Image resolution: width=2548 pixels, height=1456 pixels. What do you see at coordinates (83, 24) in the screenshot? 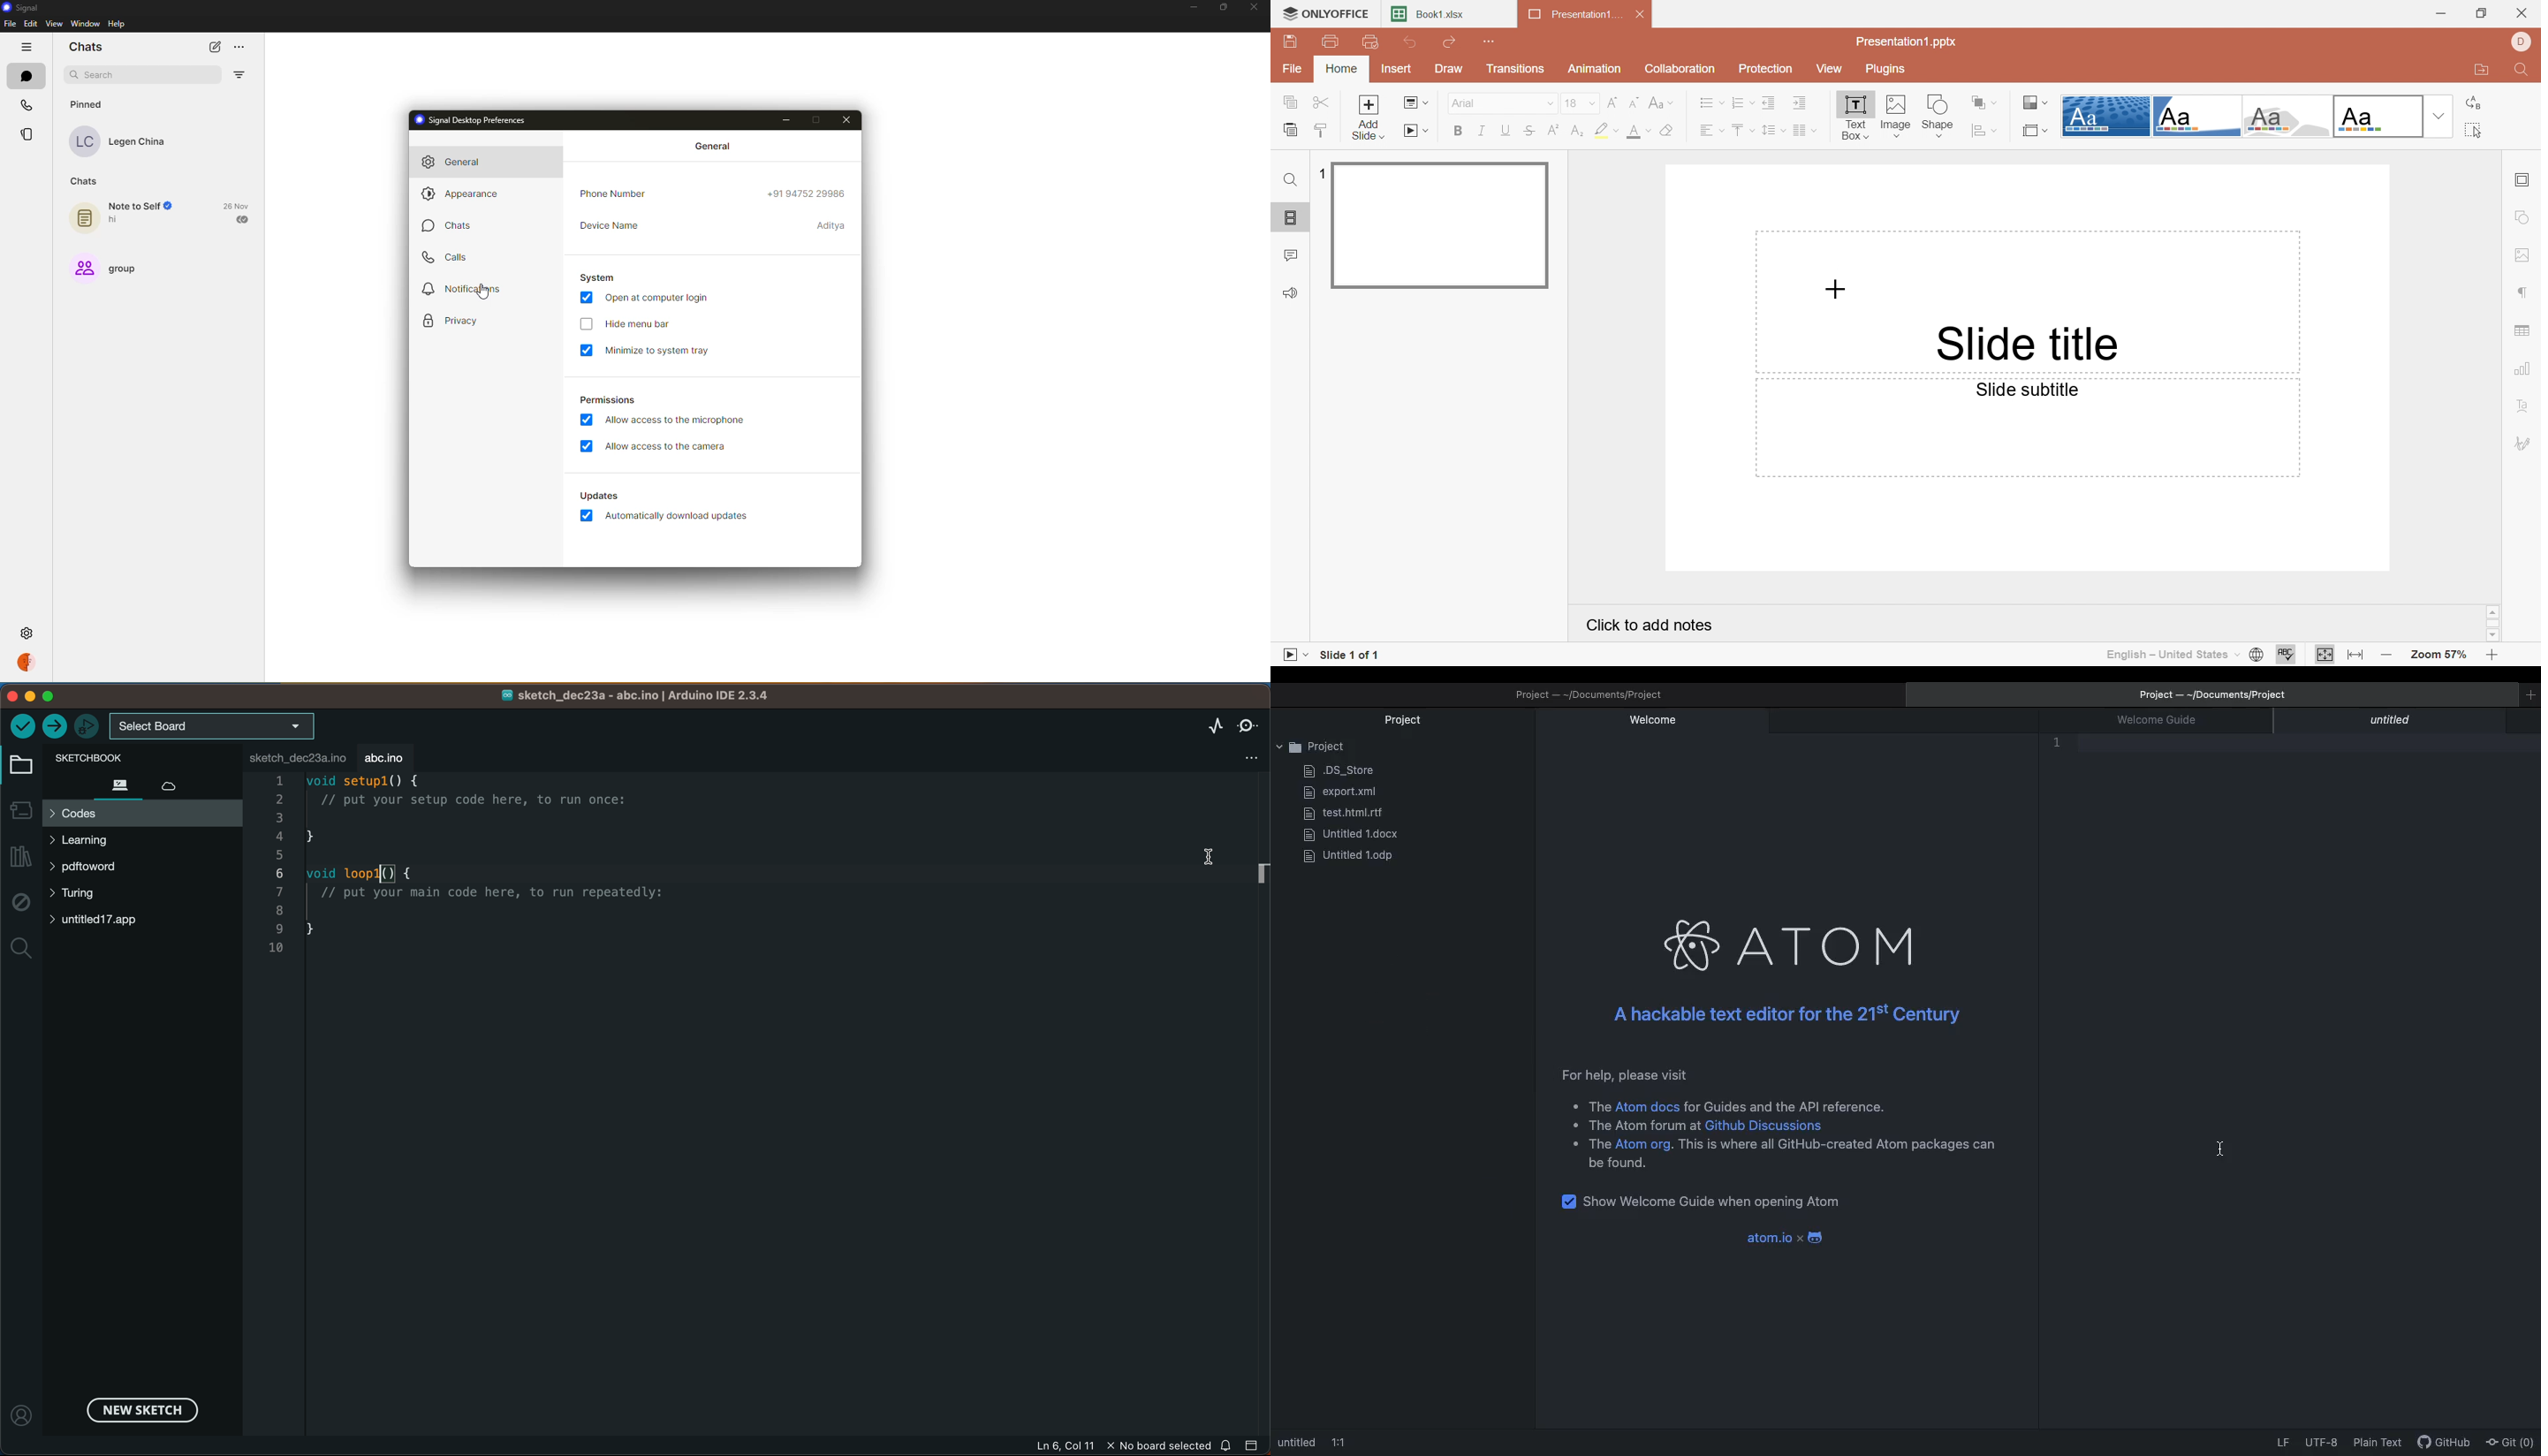
I see `window` at bounding box center [83, 24].